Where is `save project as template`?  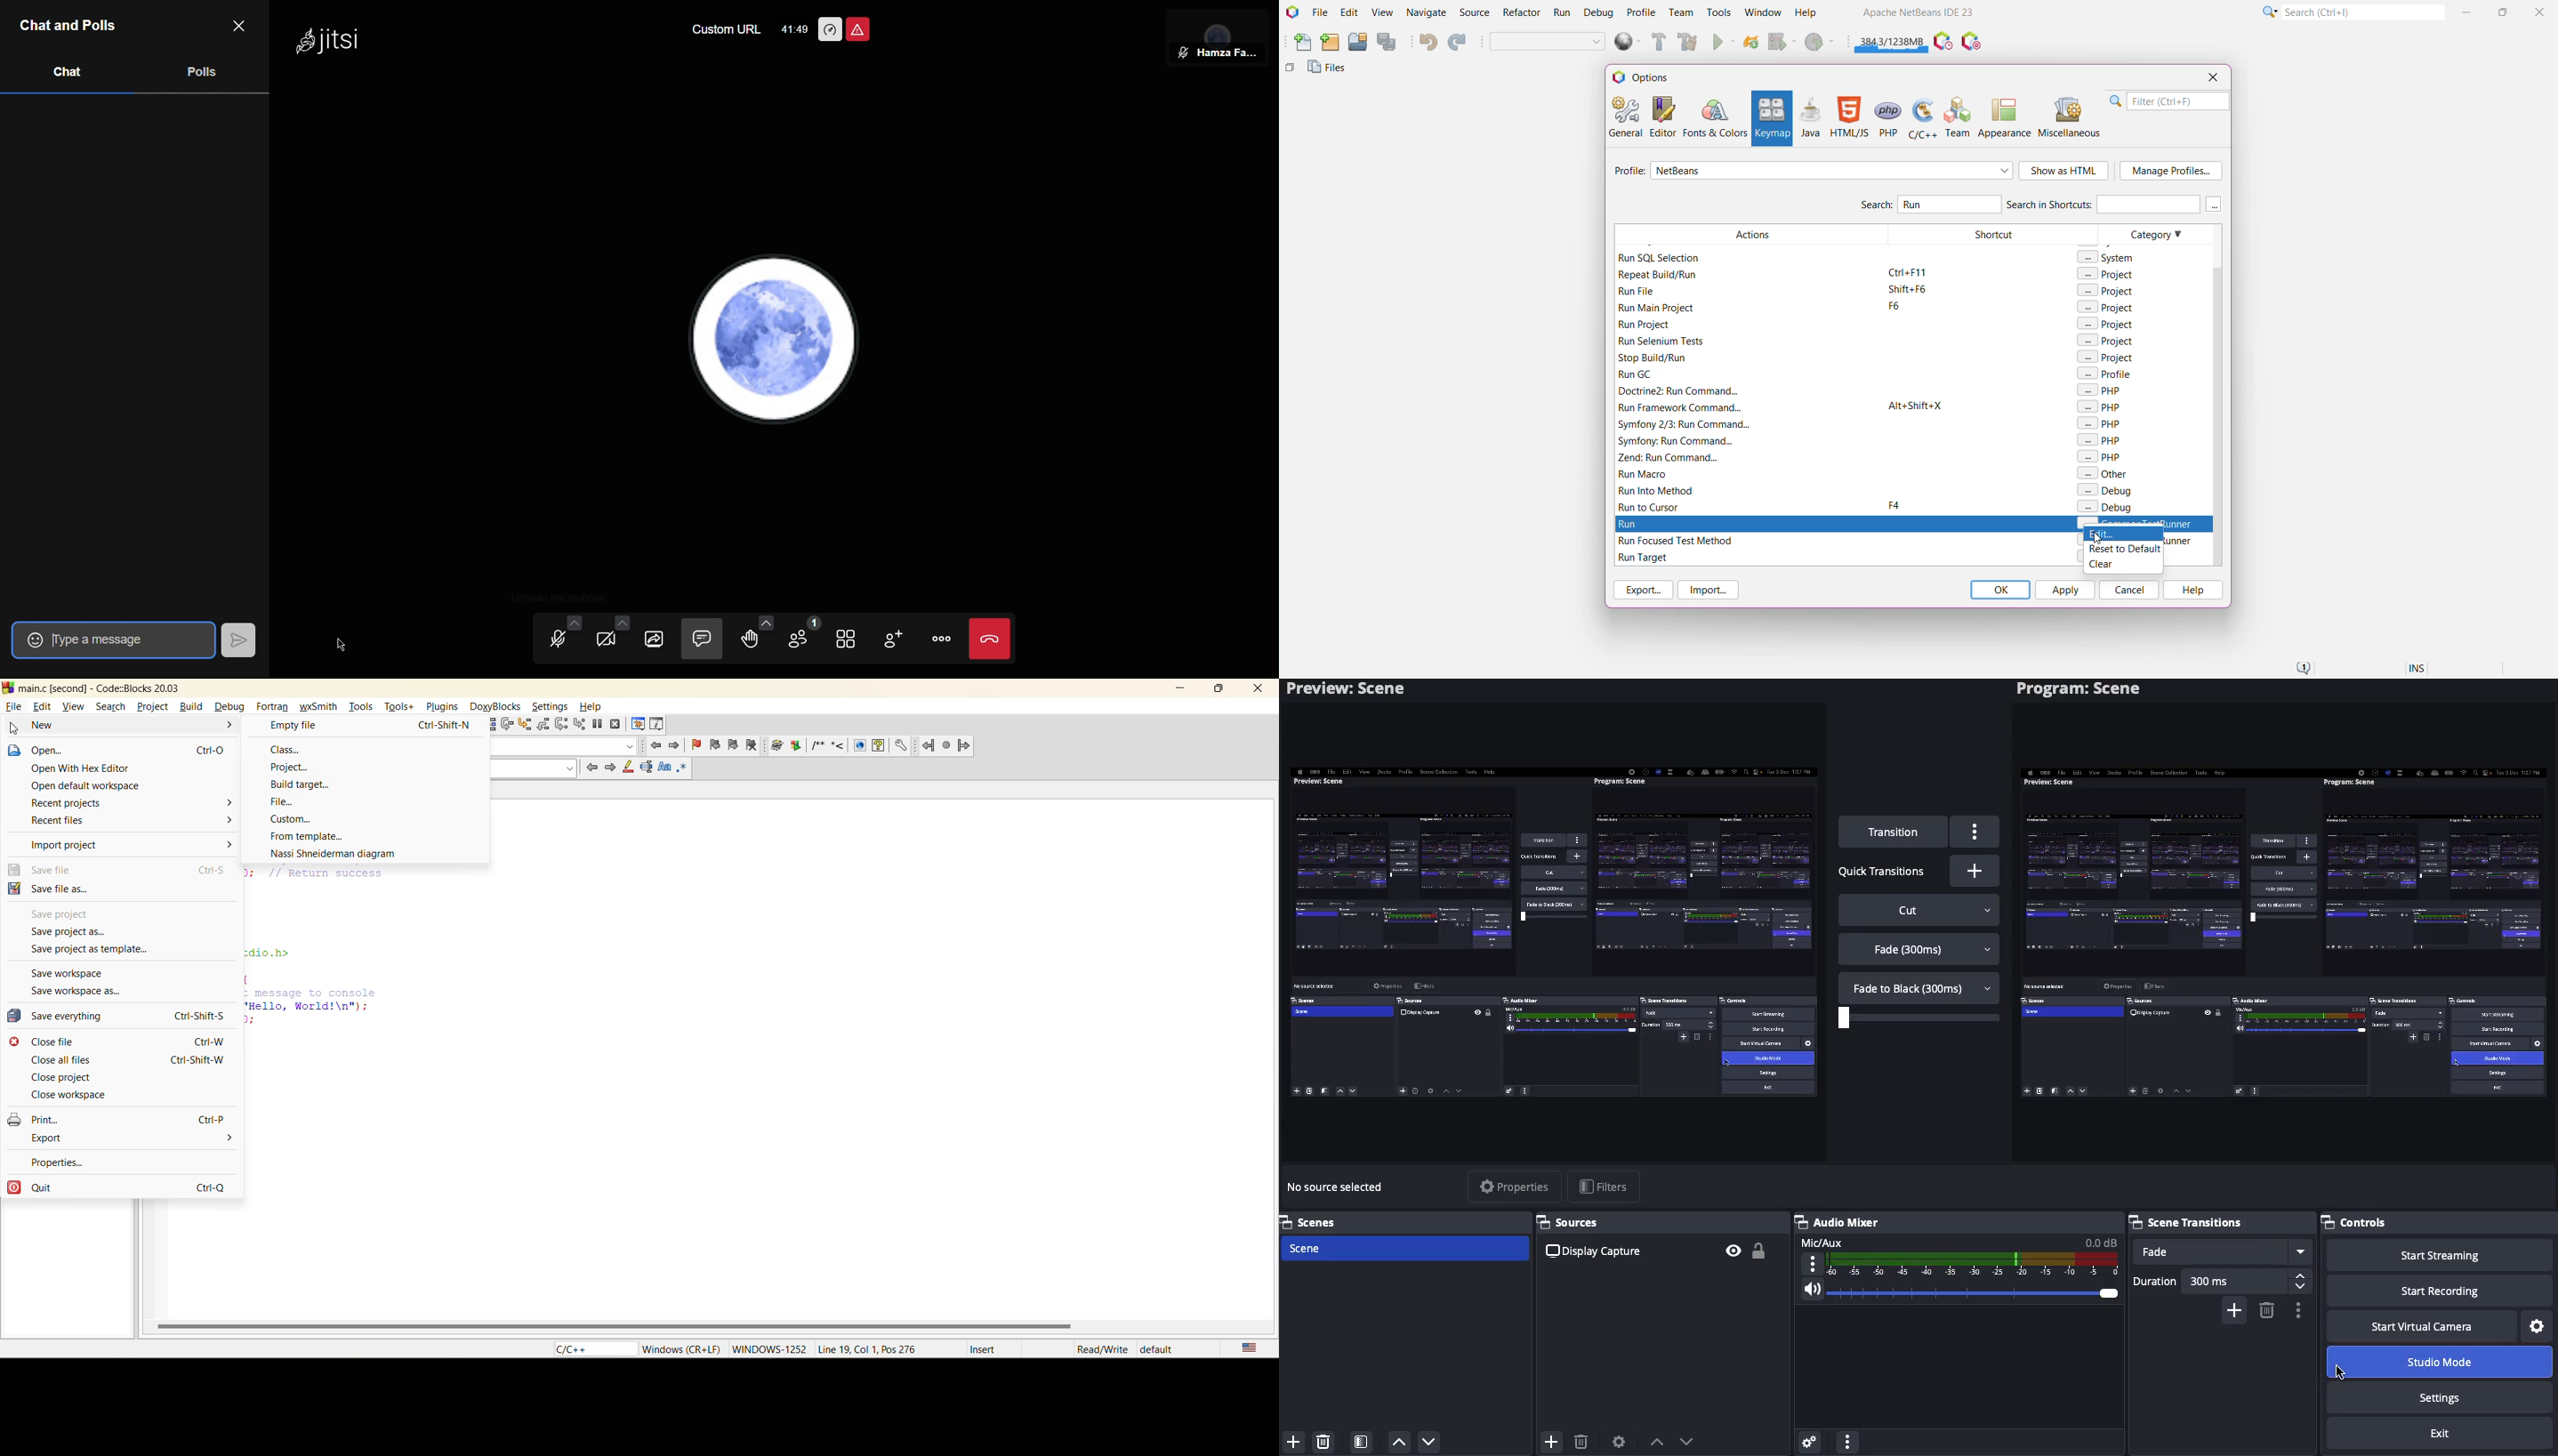 save project as template is located at coordinates (95, 951).